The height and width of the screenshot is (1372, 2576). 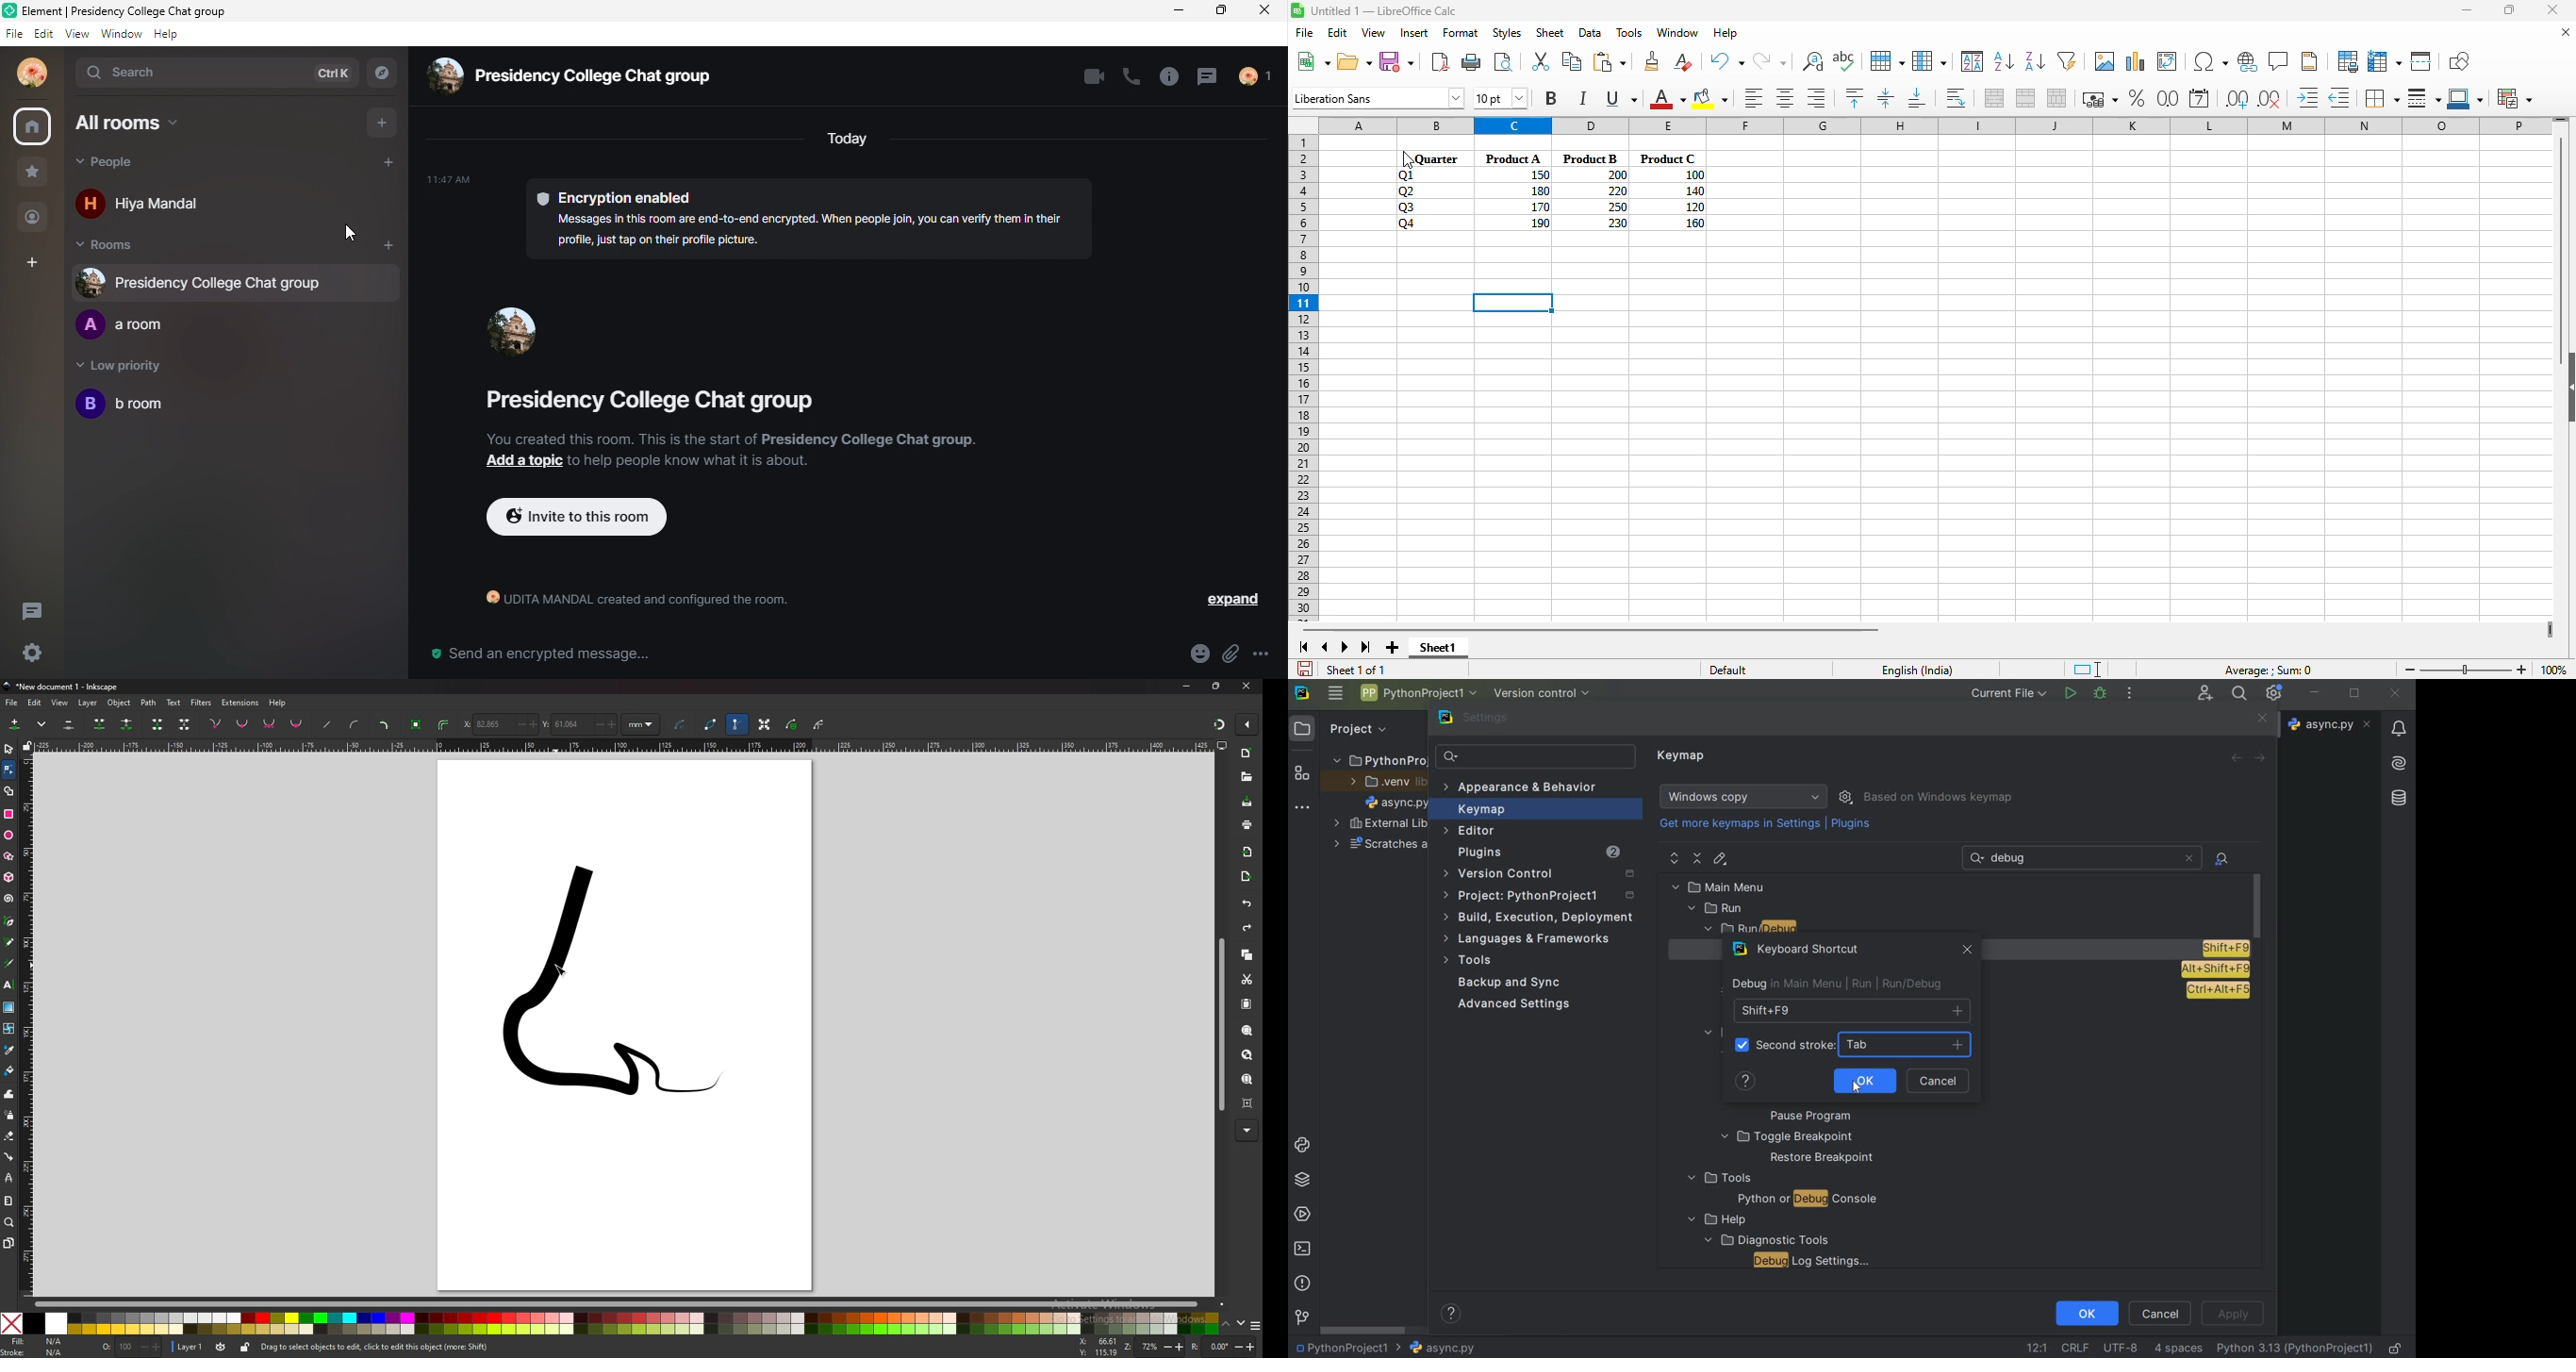 What do you see at coordinates (188, 1345) in the screenshot?
I see `layer` at bounding box center [188, 1345].